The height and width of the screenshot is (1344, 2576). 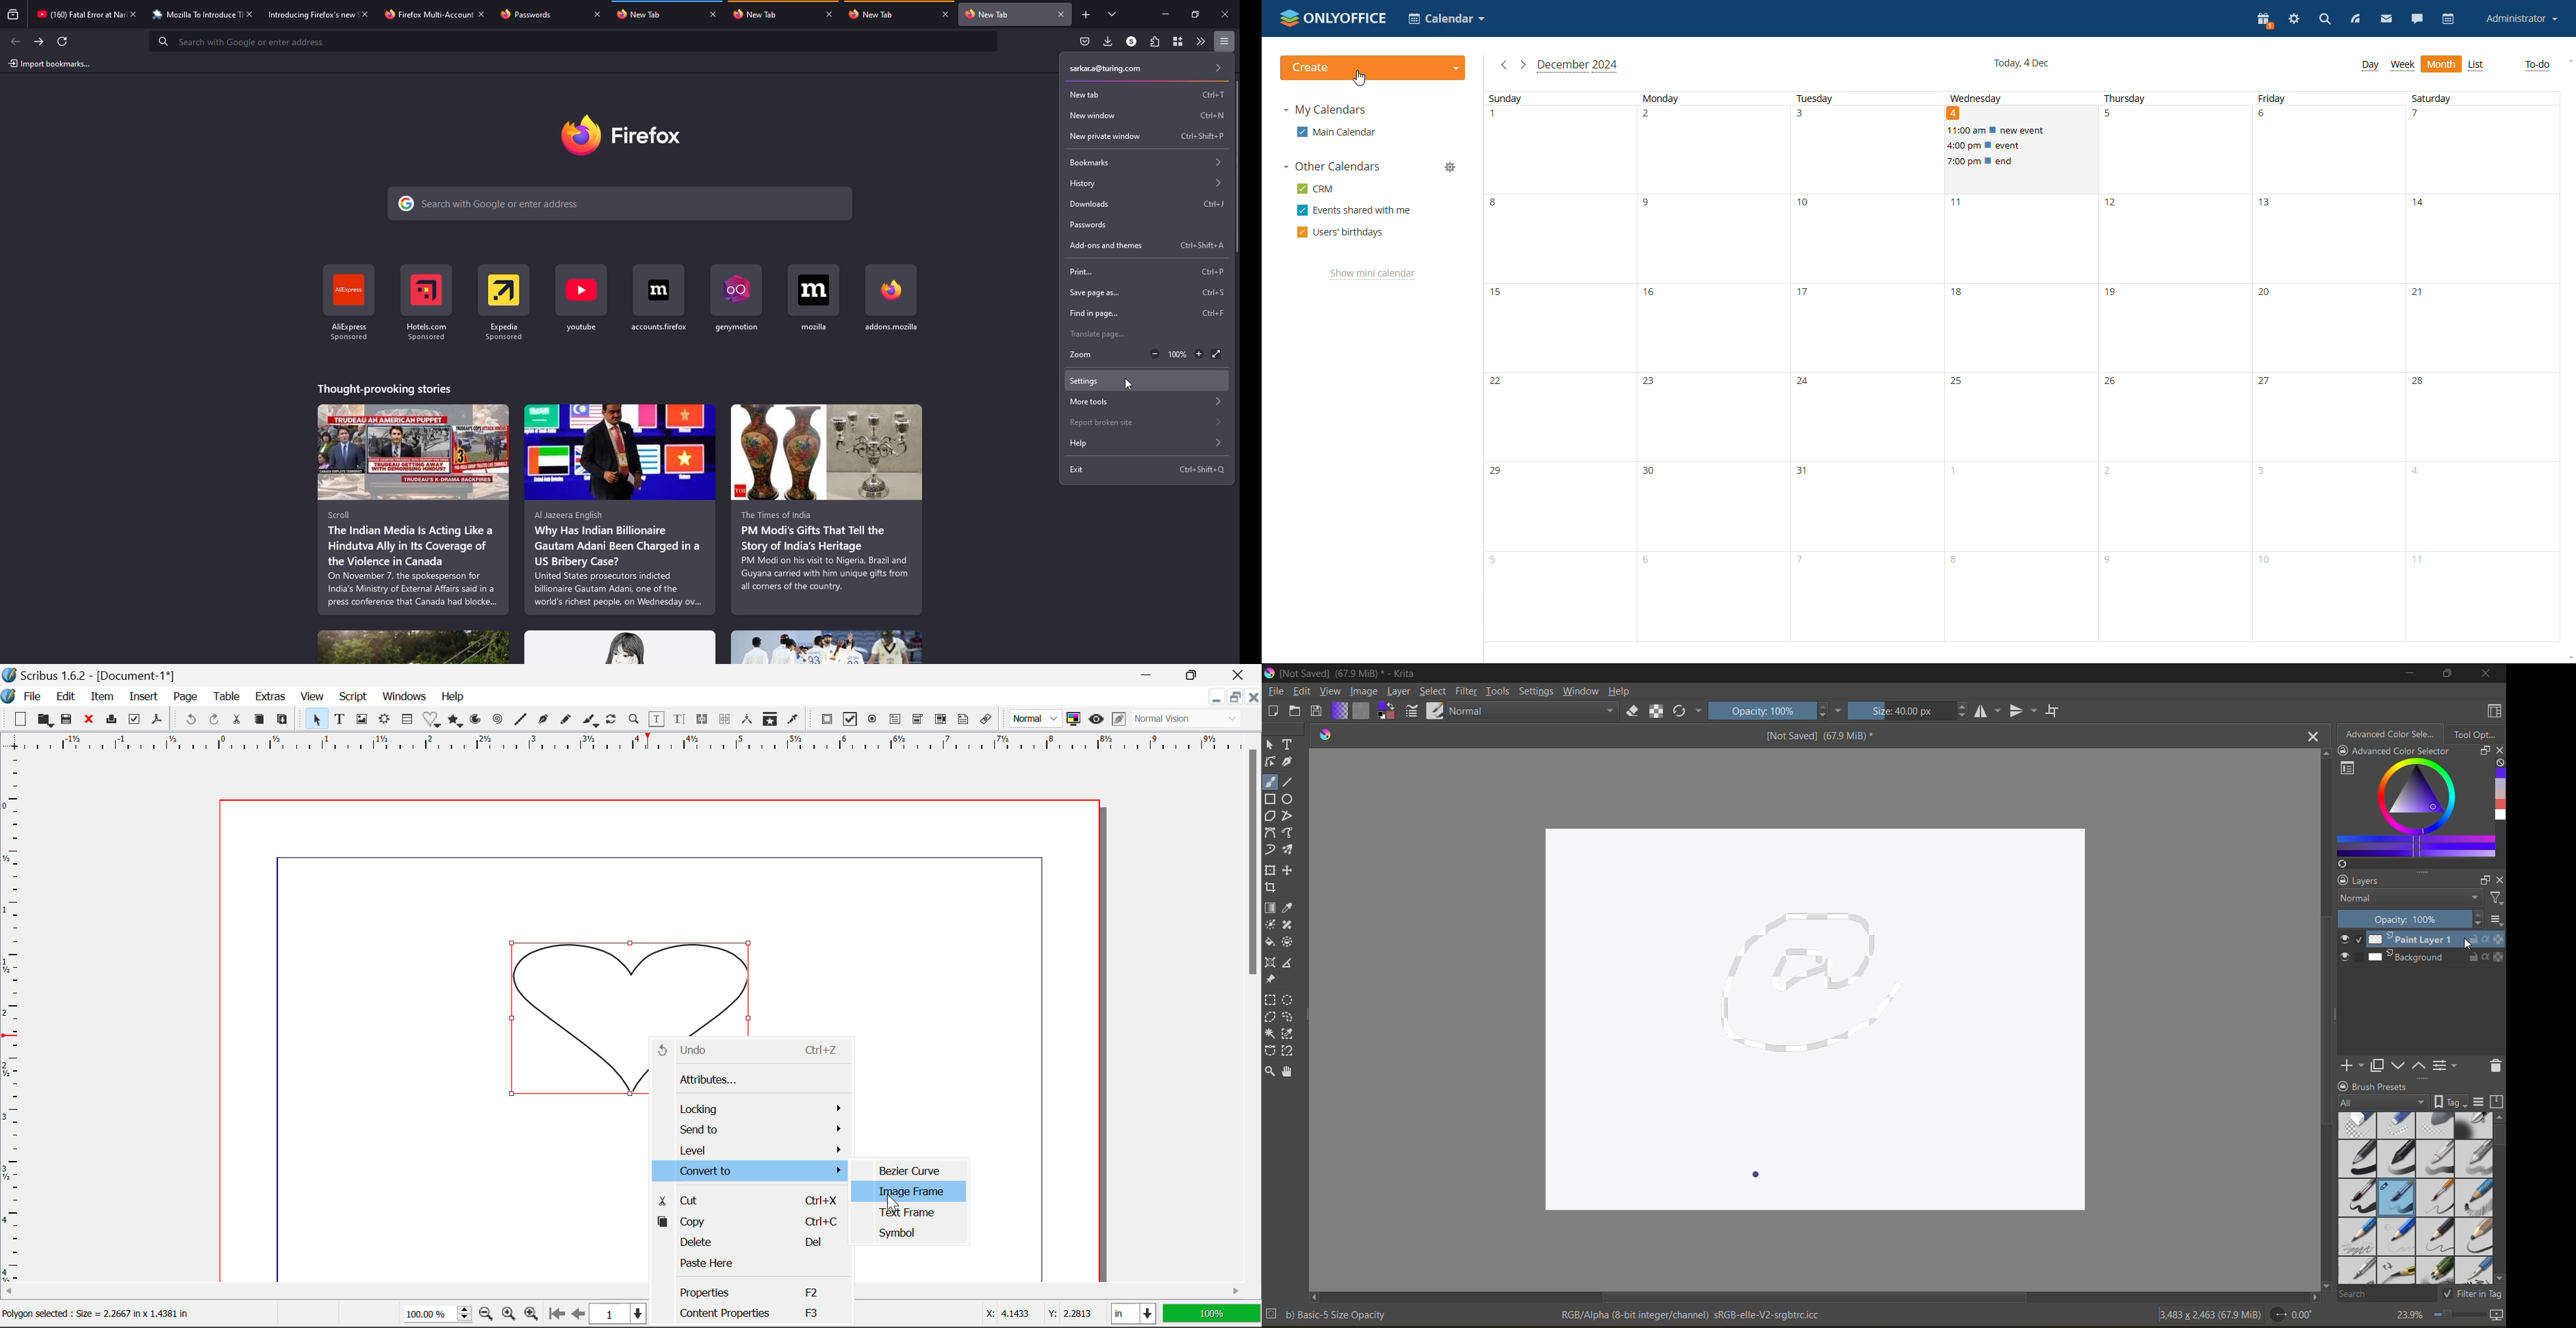 I want to click on Redo, so click(x=214, y=719).